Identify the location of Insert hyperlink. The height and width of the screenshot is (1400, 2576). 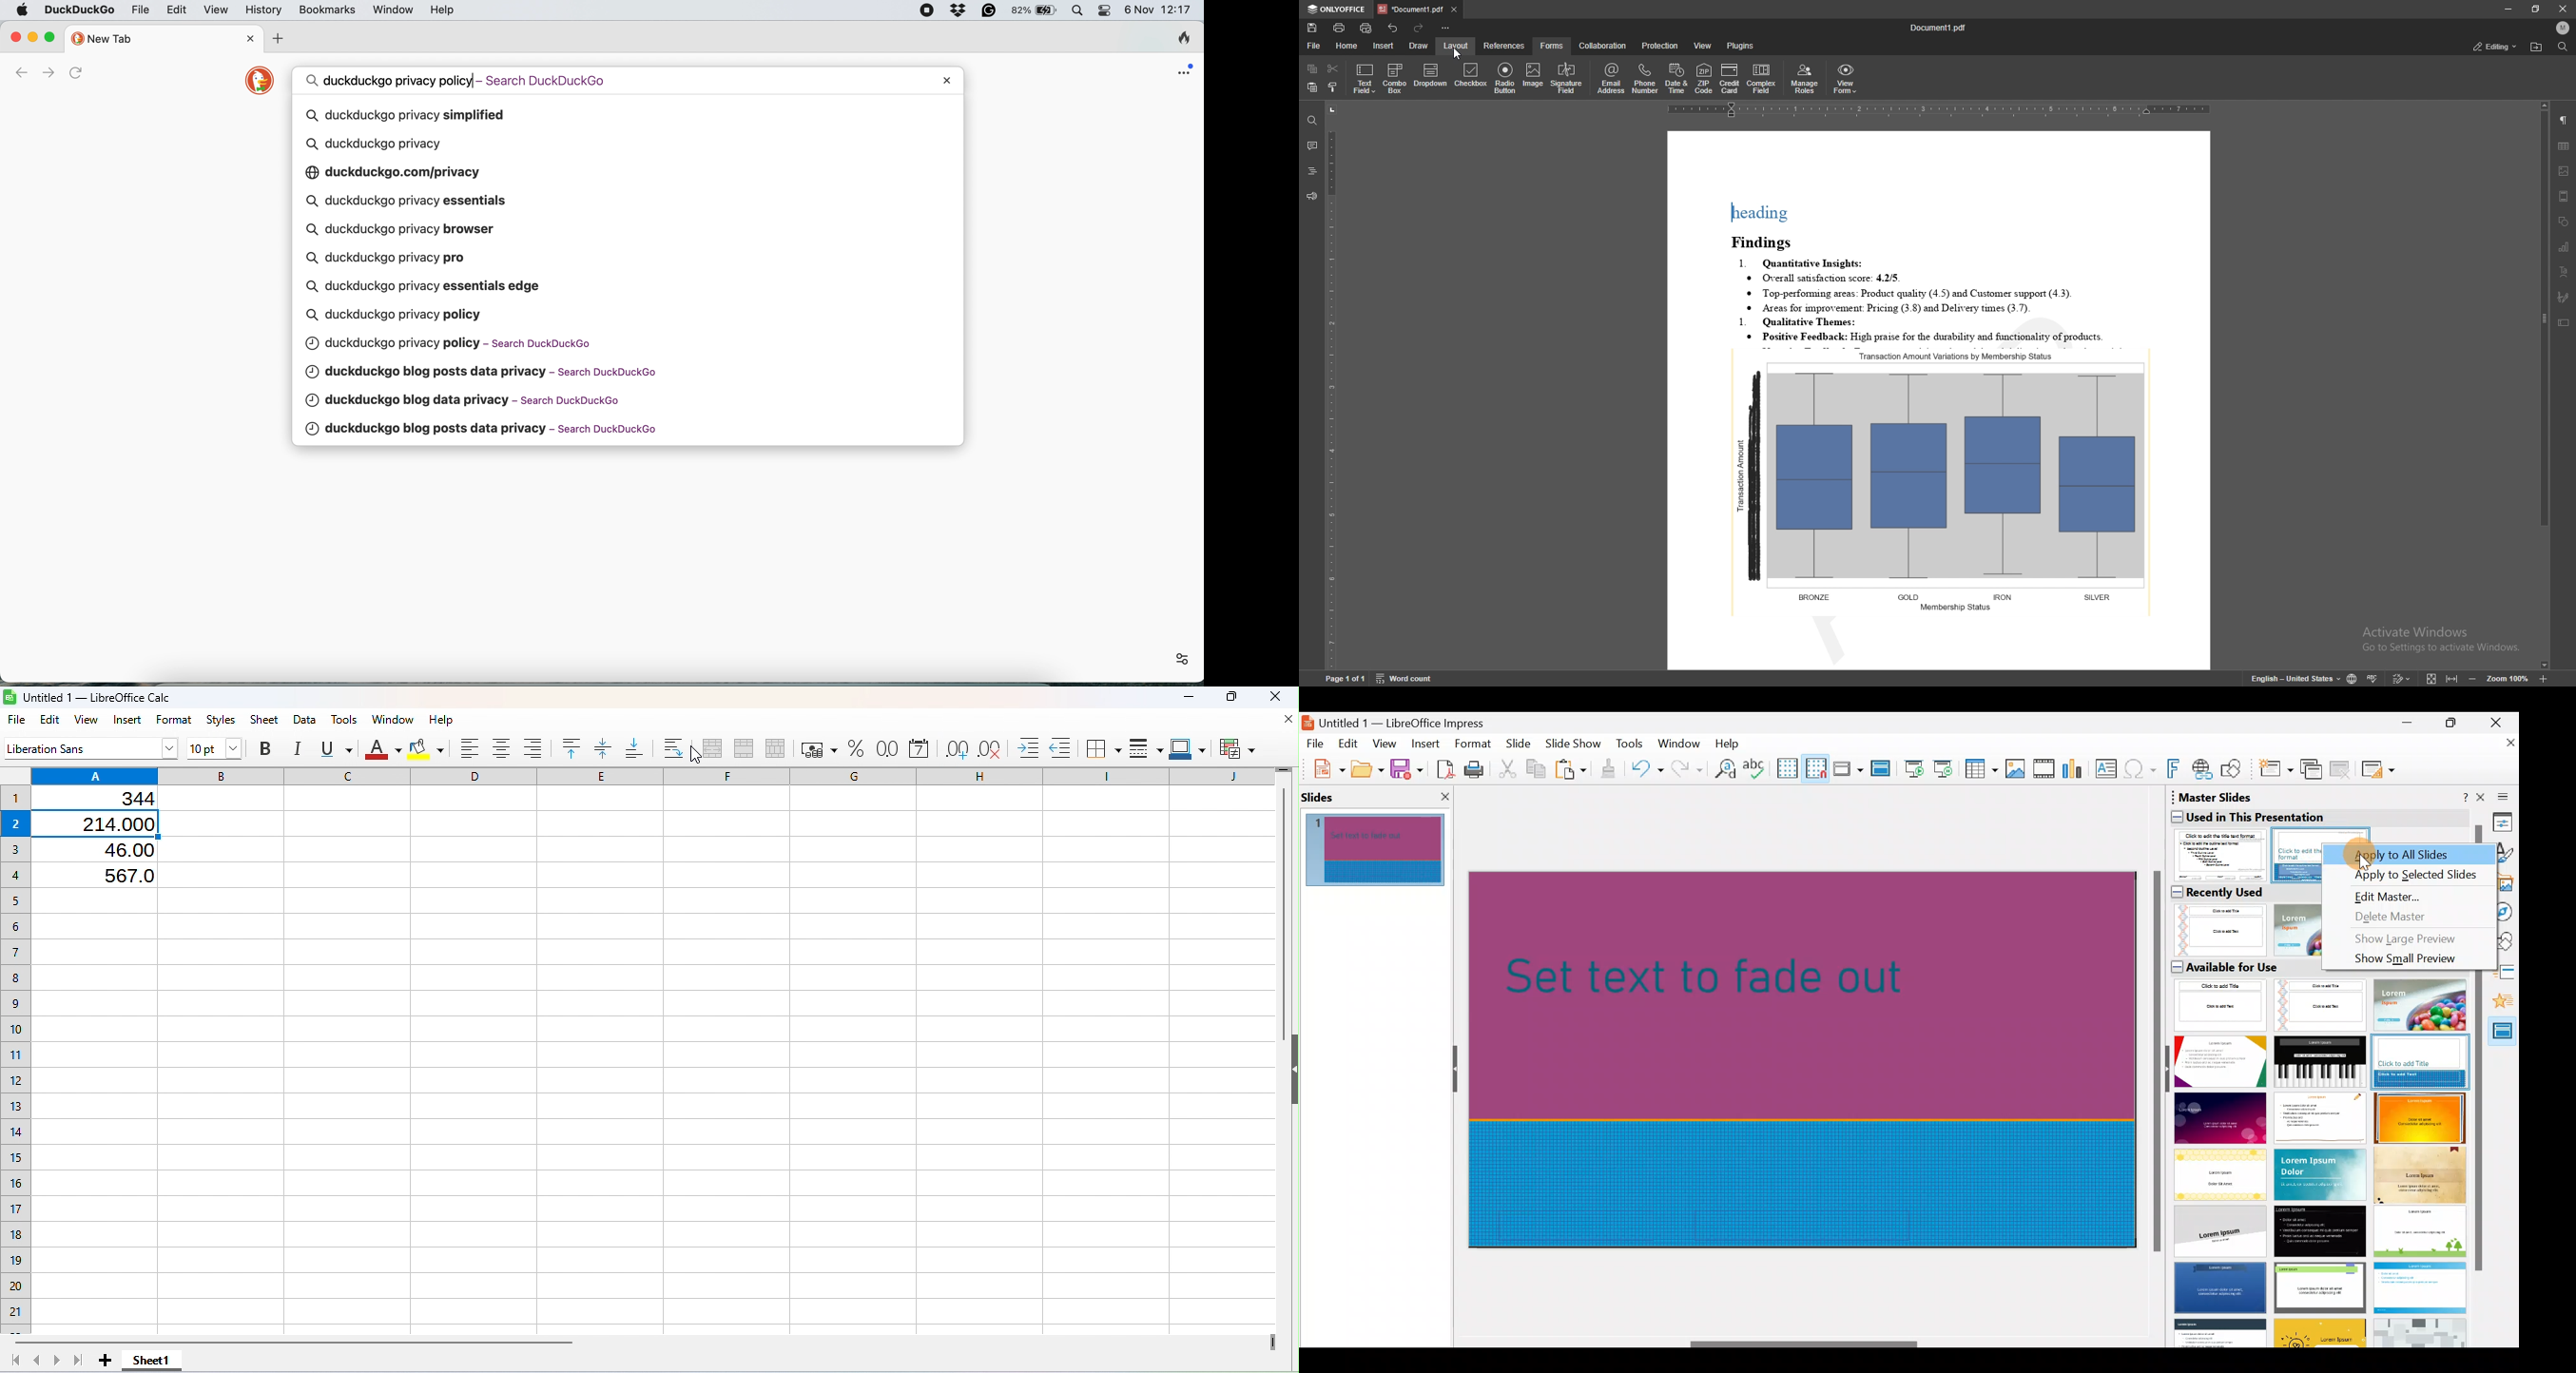
(2204, 768).